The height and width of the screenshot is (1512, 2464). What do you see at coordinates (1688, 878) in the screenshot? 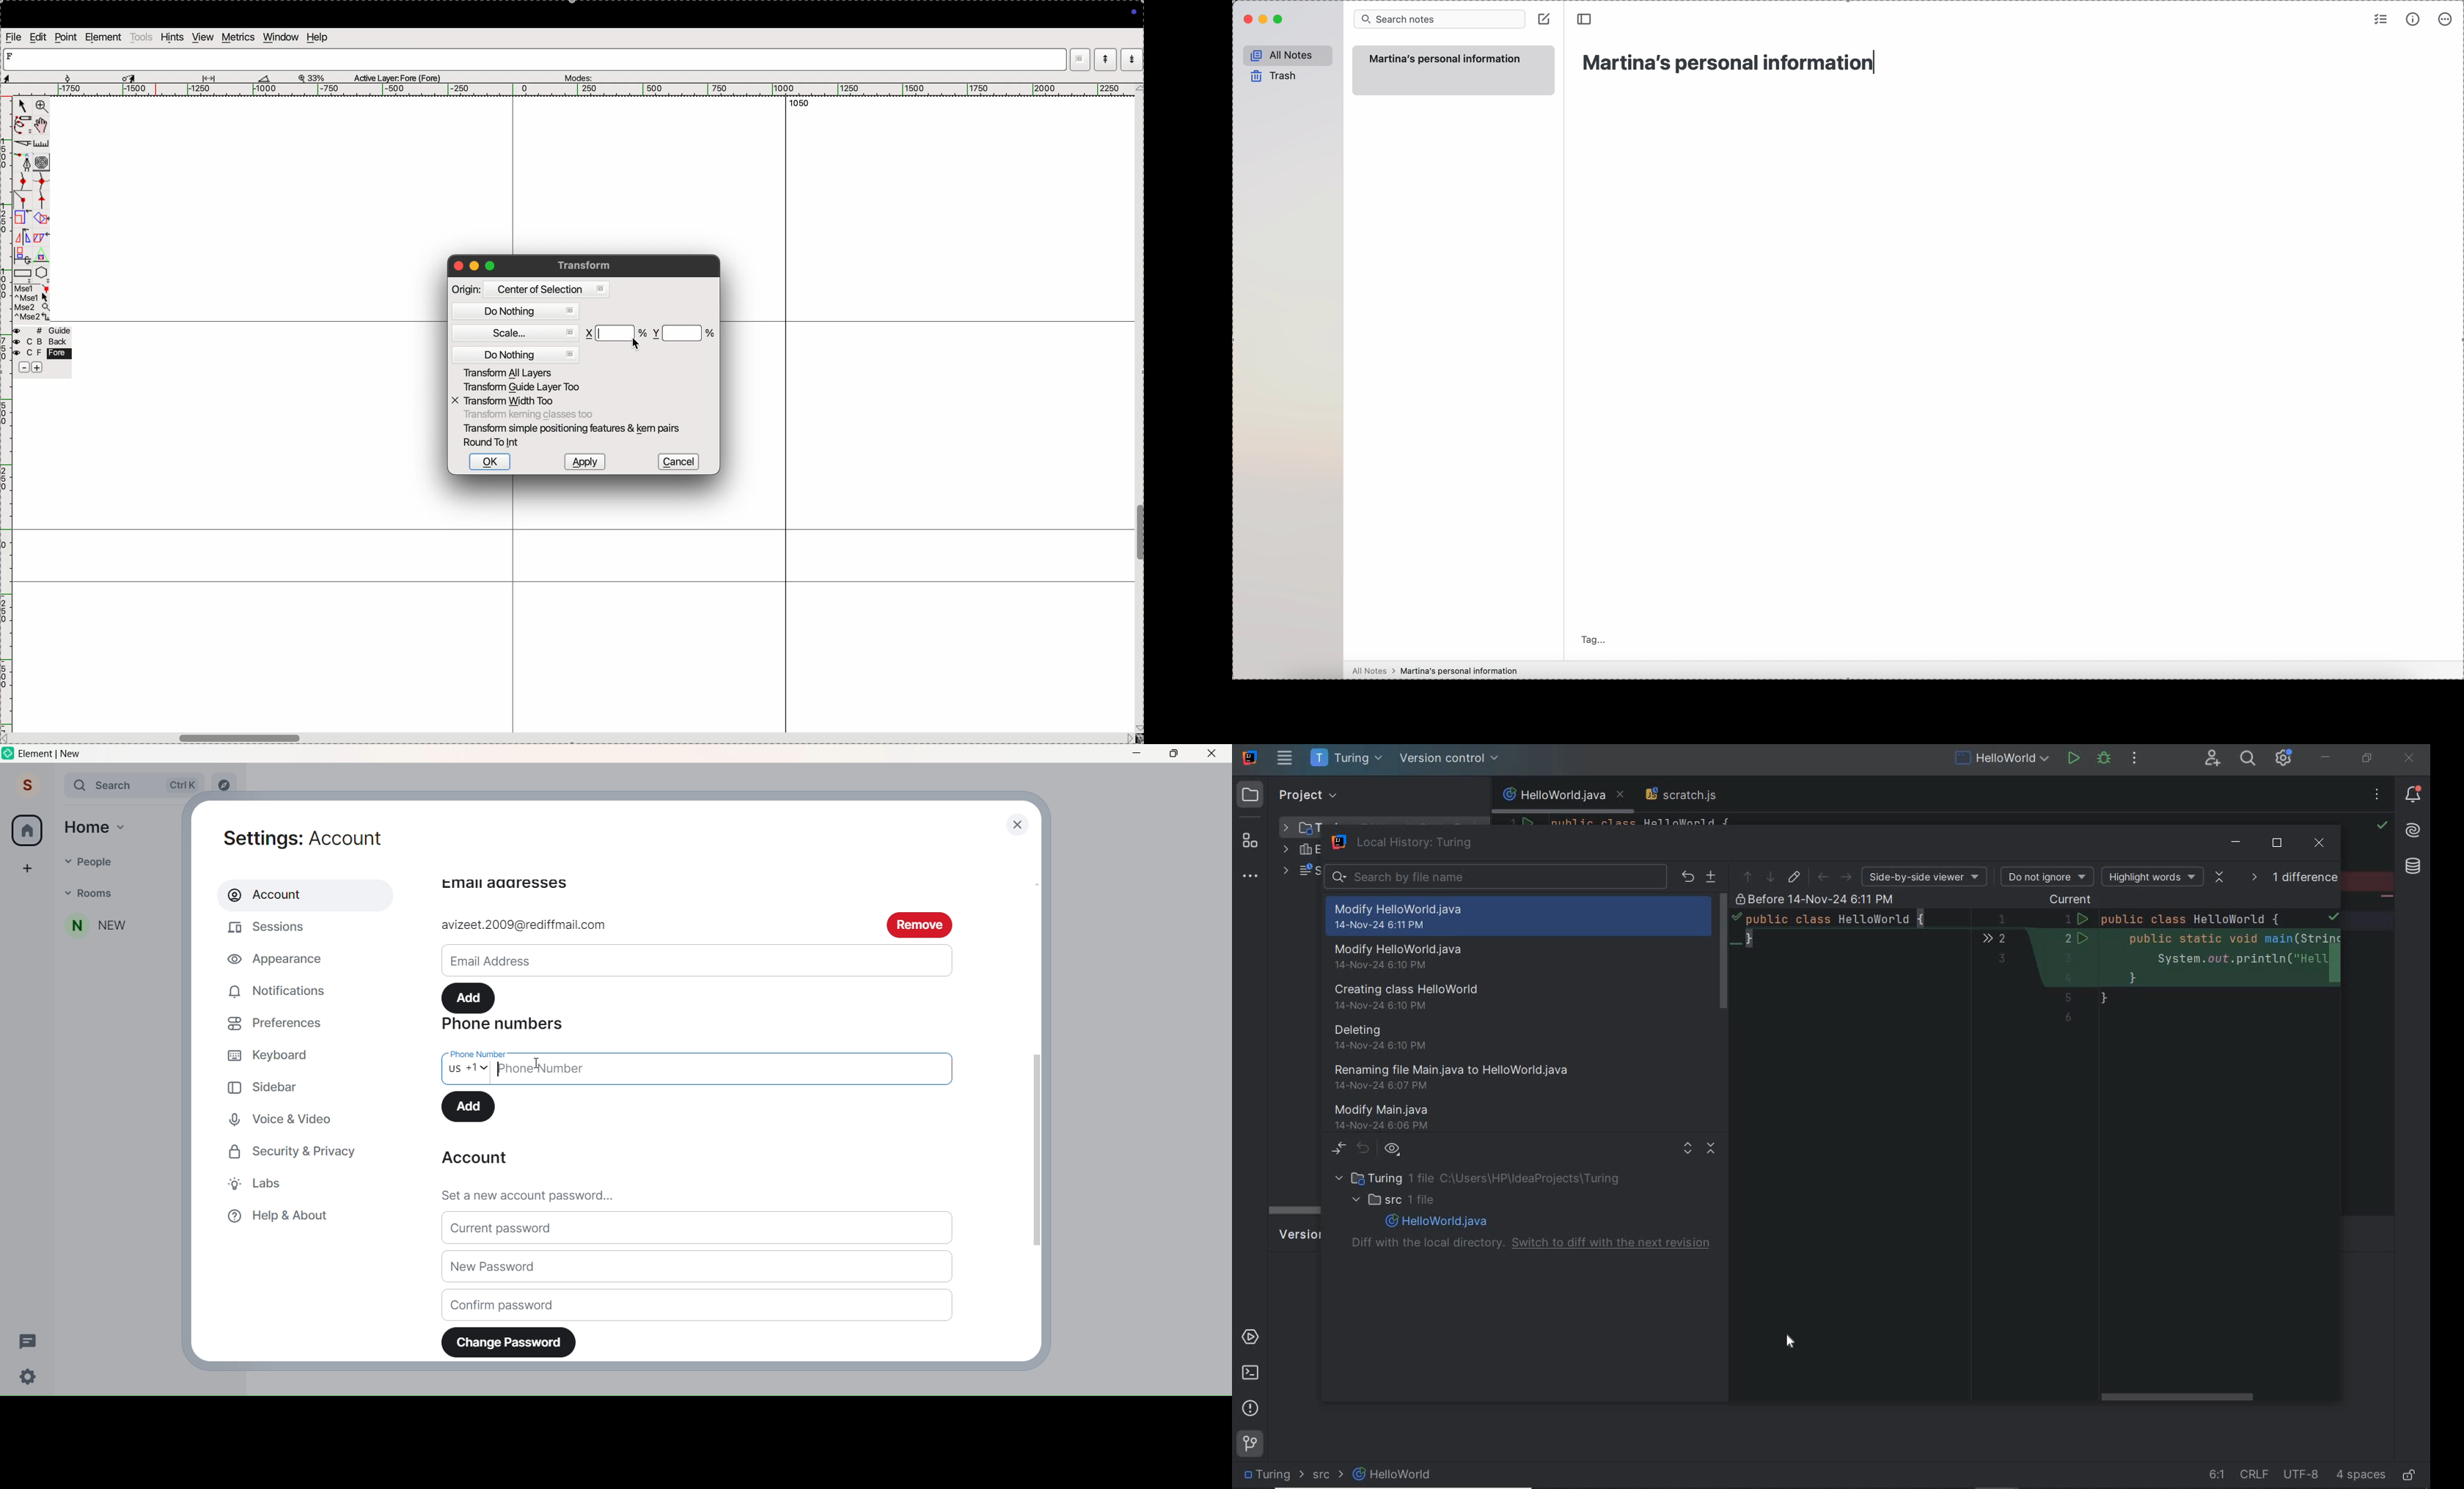
I see `revert selected` at bounding box center [1688, 878].